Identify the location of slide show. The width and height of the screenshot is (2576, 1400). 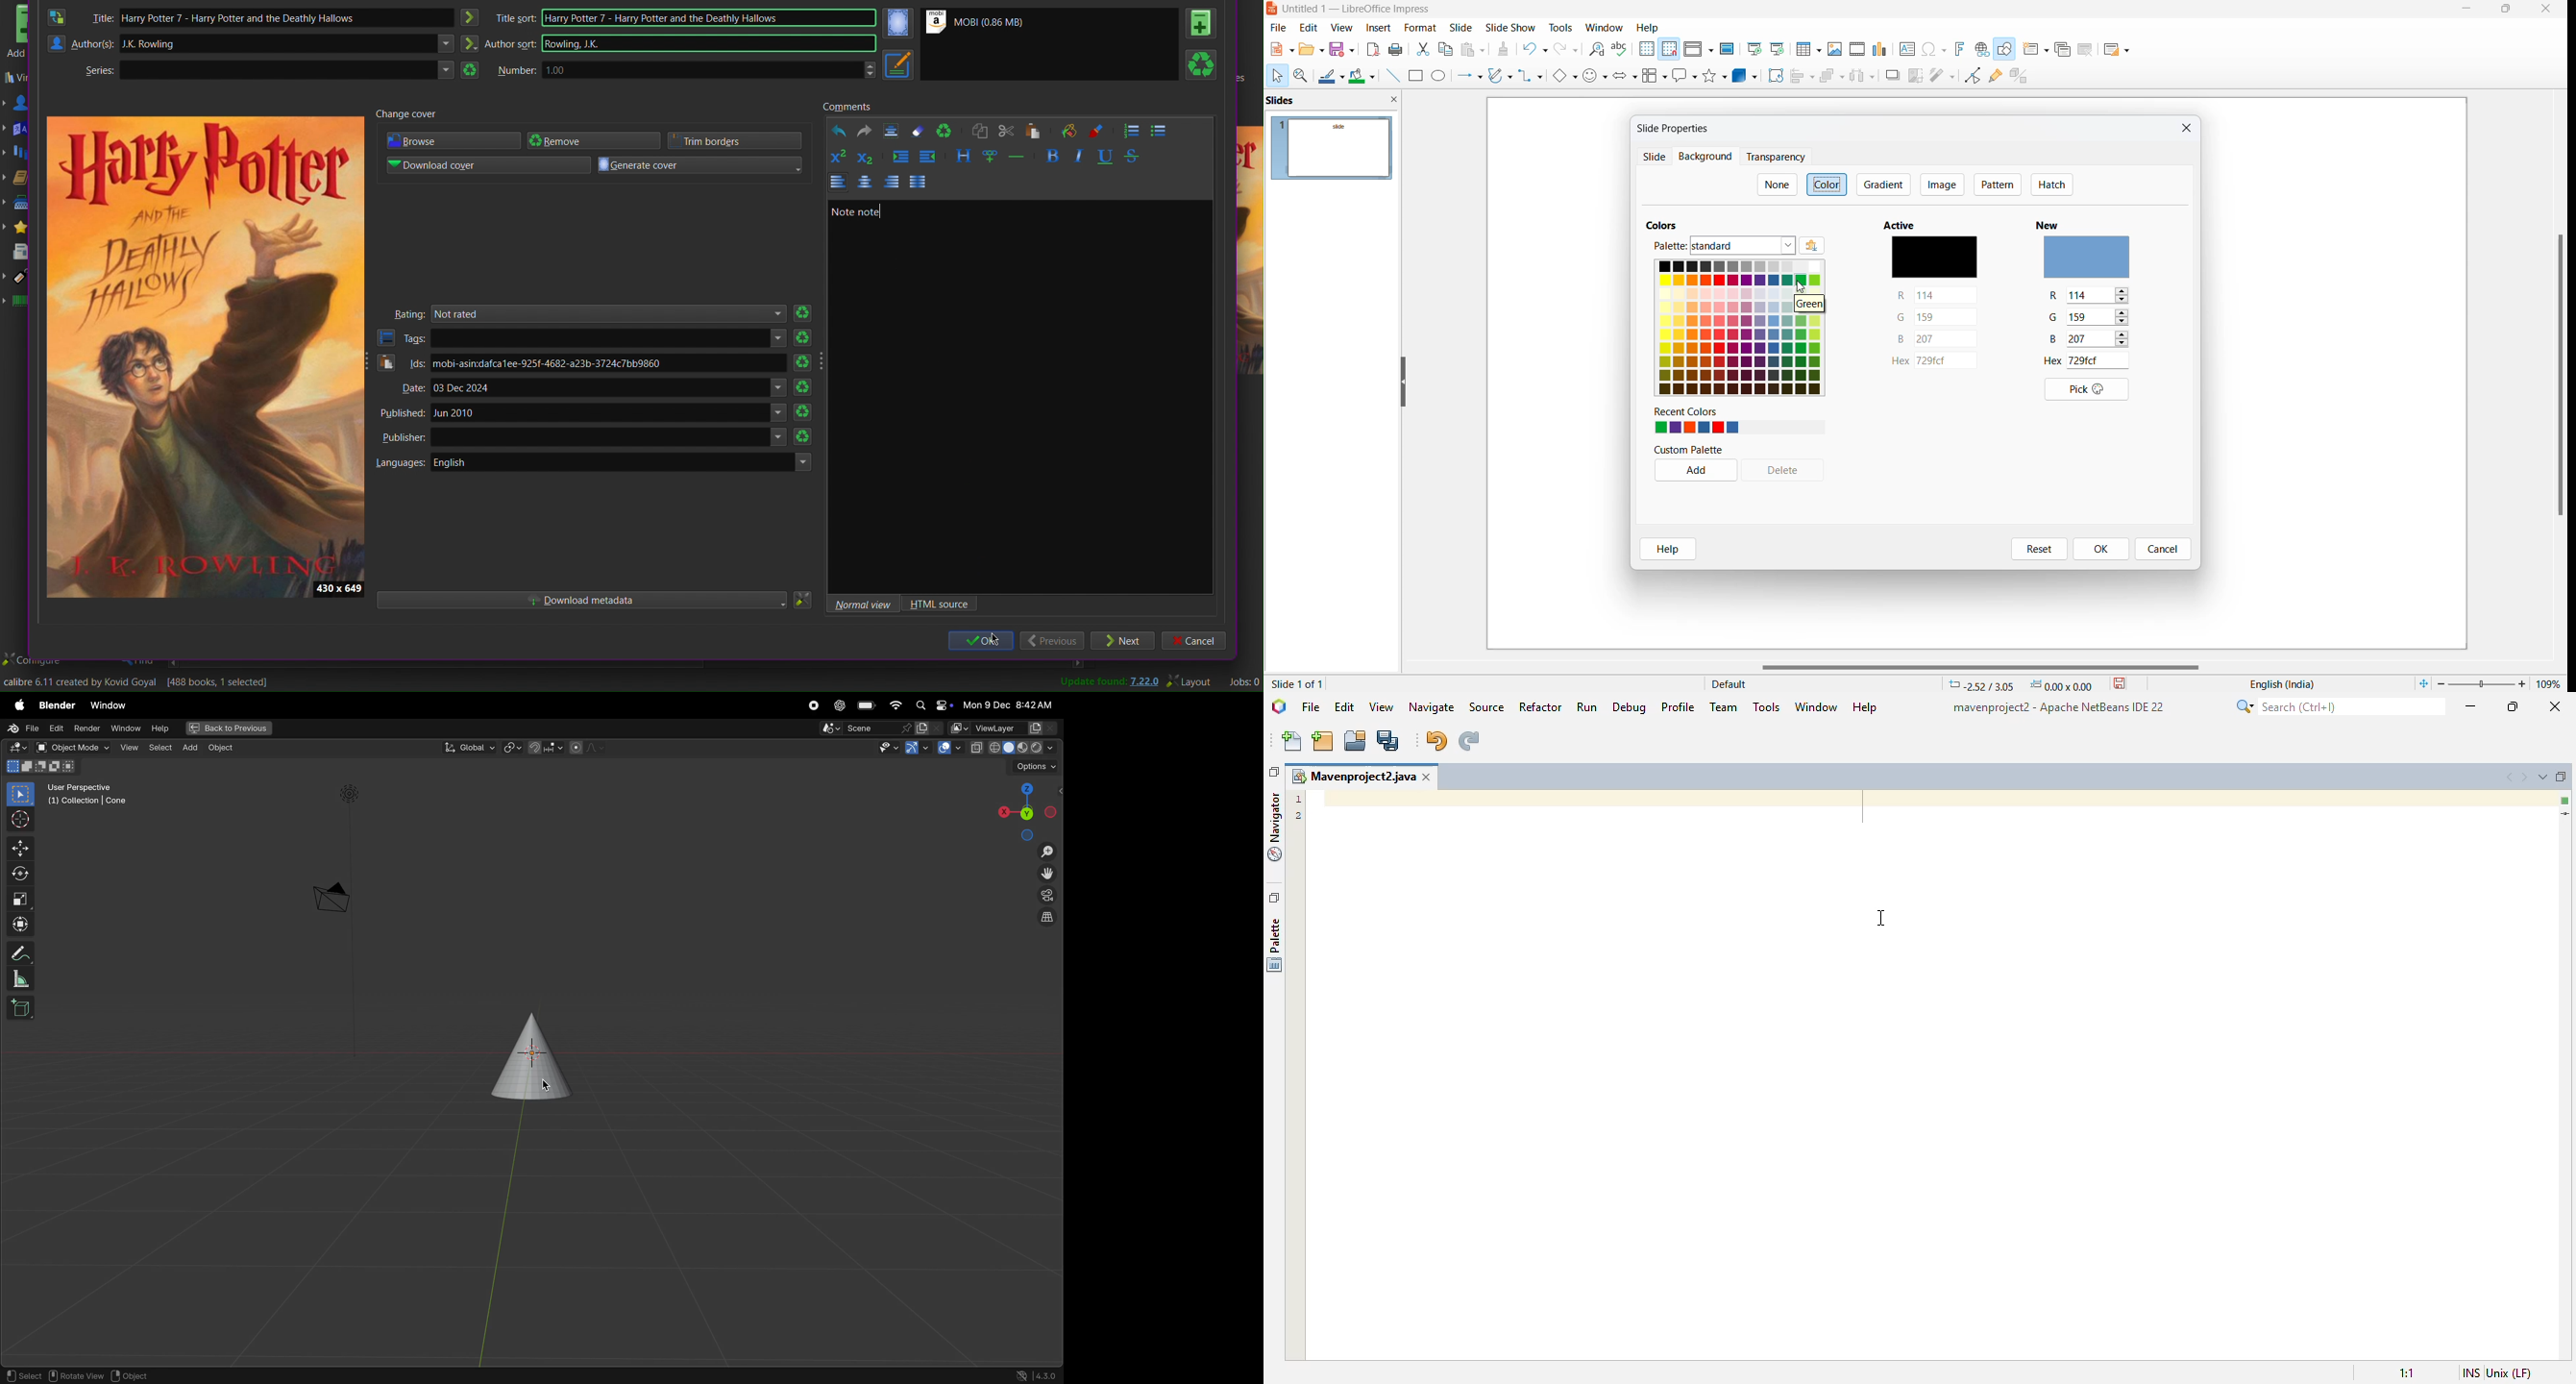
(1512, 29).